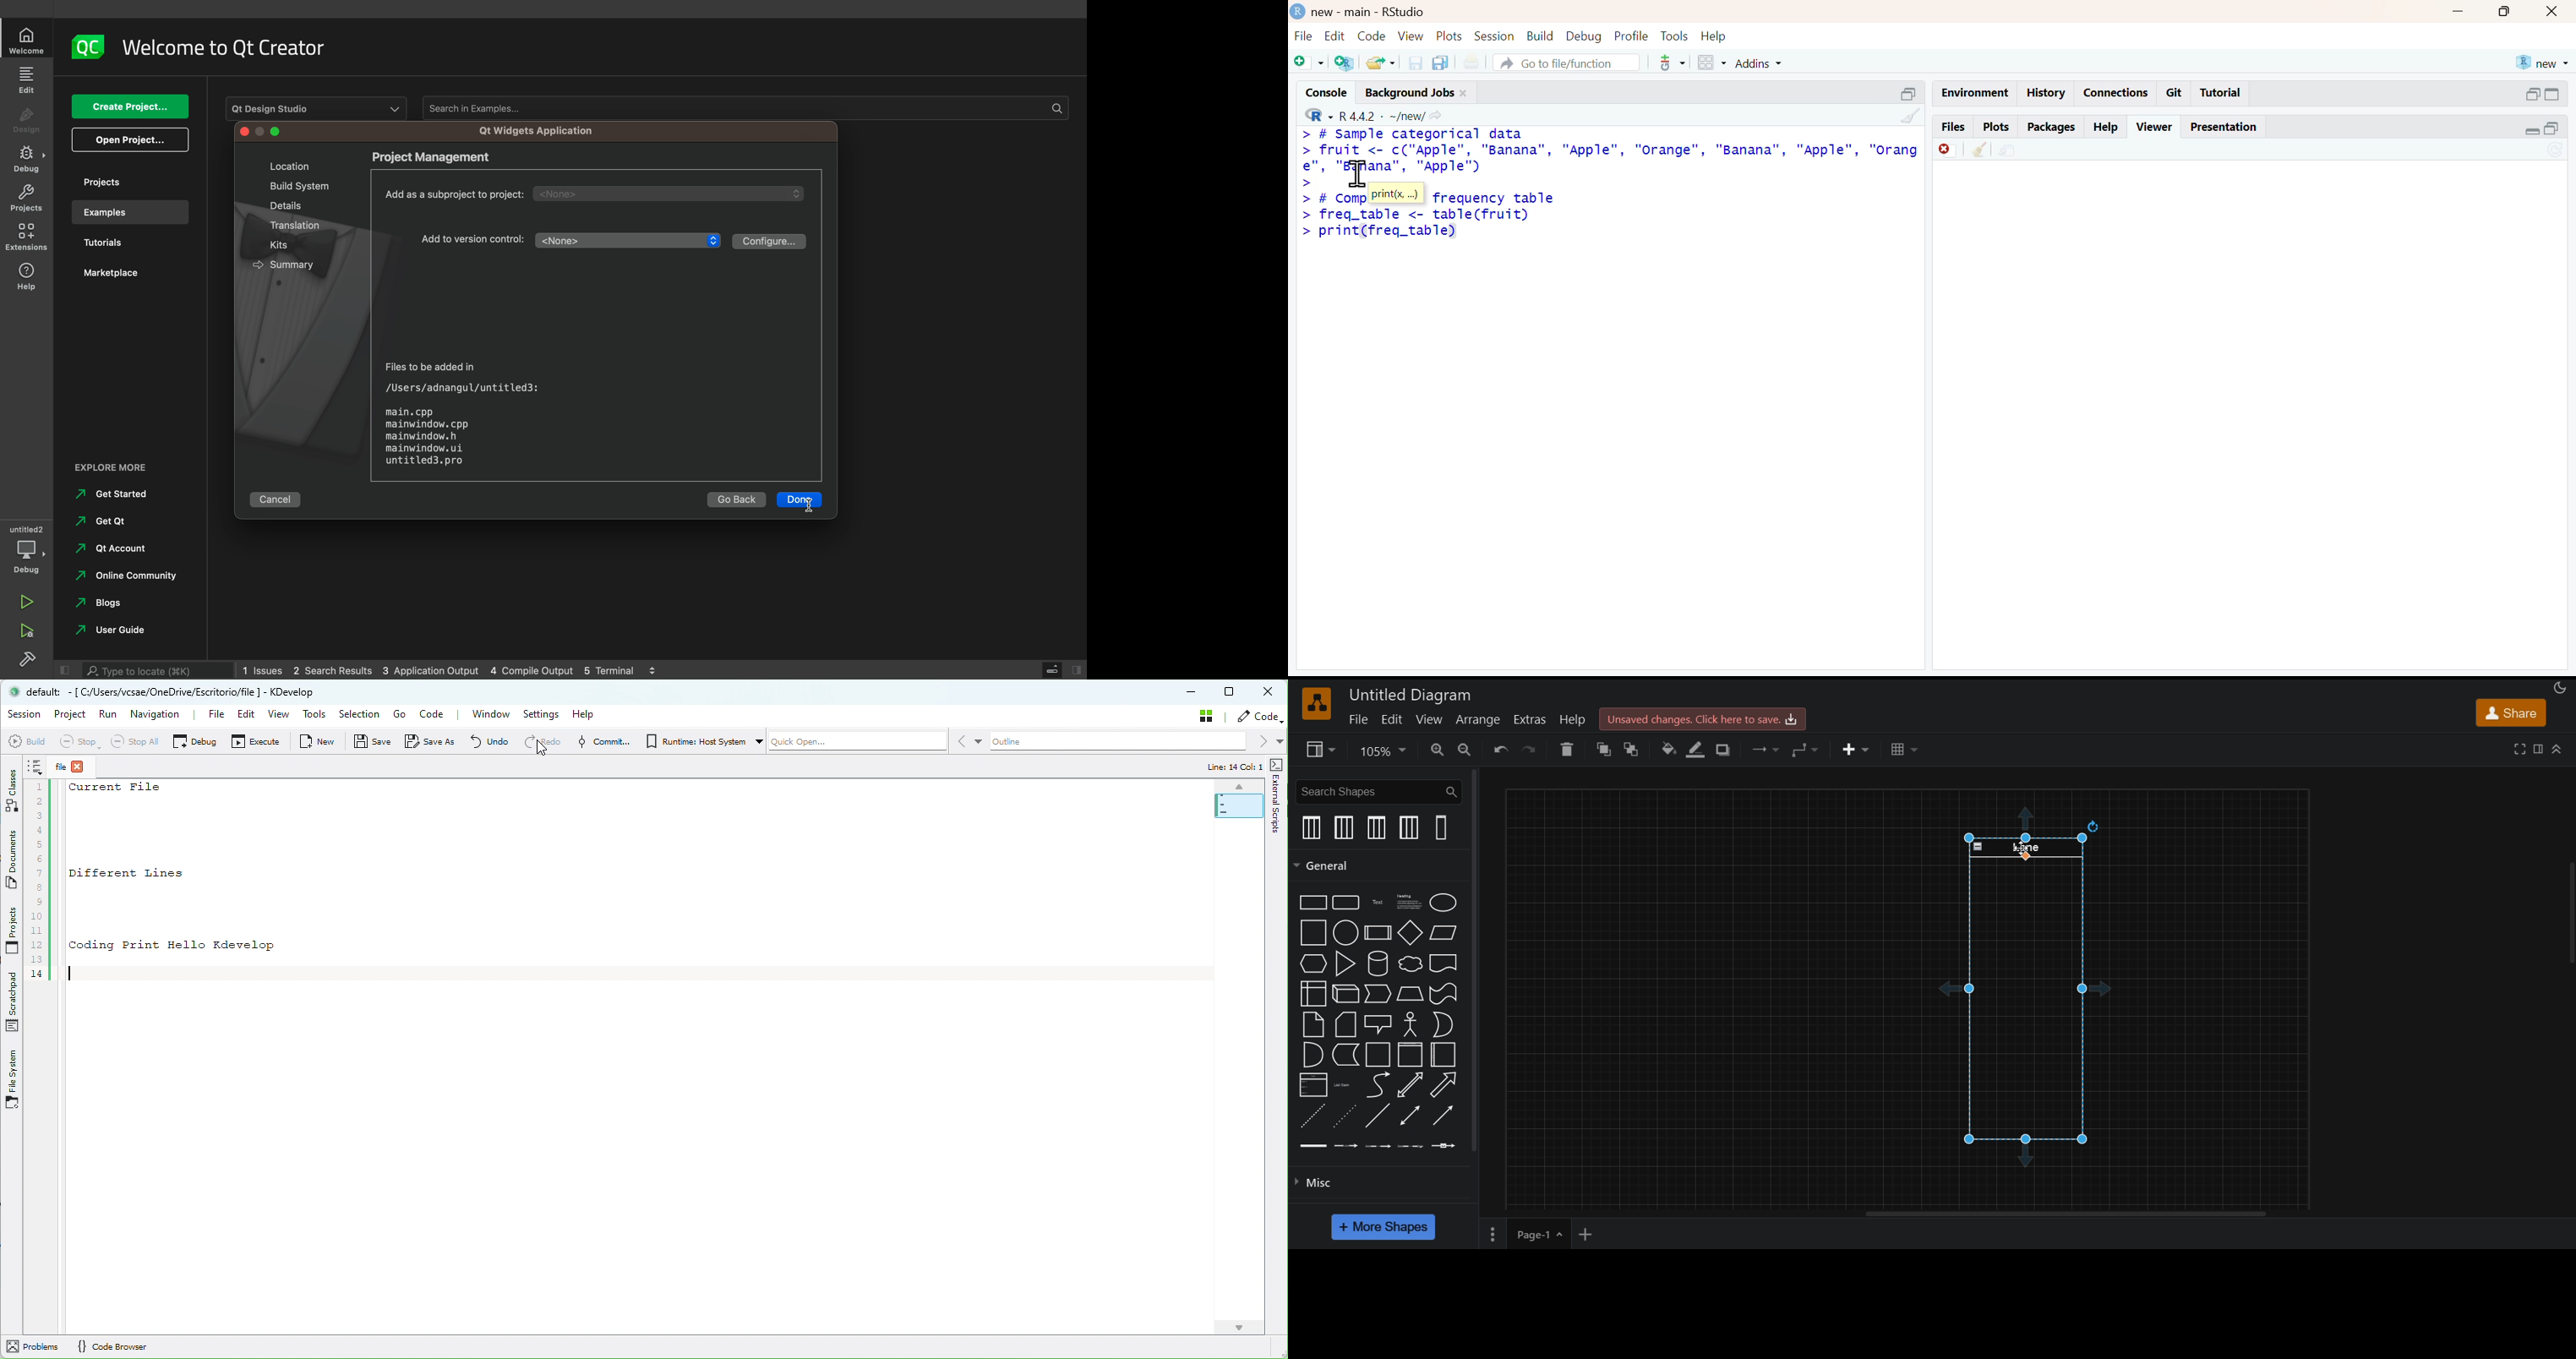 The height and width of the screenshot is (1372, 2576). Describe the element at coordinates (1444, 1085) in the screenshot. I see `arrow` at that location.